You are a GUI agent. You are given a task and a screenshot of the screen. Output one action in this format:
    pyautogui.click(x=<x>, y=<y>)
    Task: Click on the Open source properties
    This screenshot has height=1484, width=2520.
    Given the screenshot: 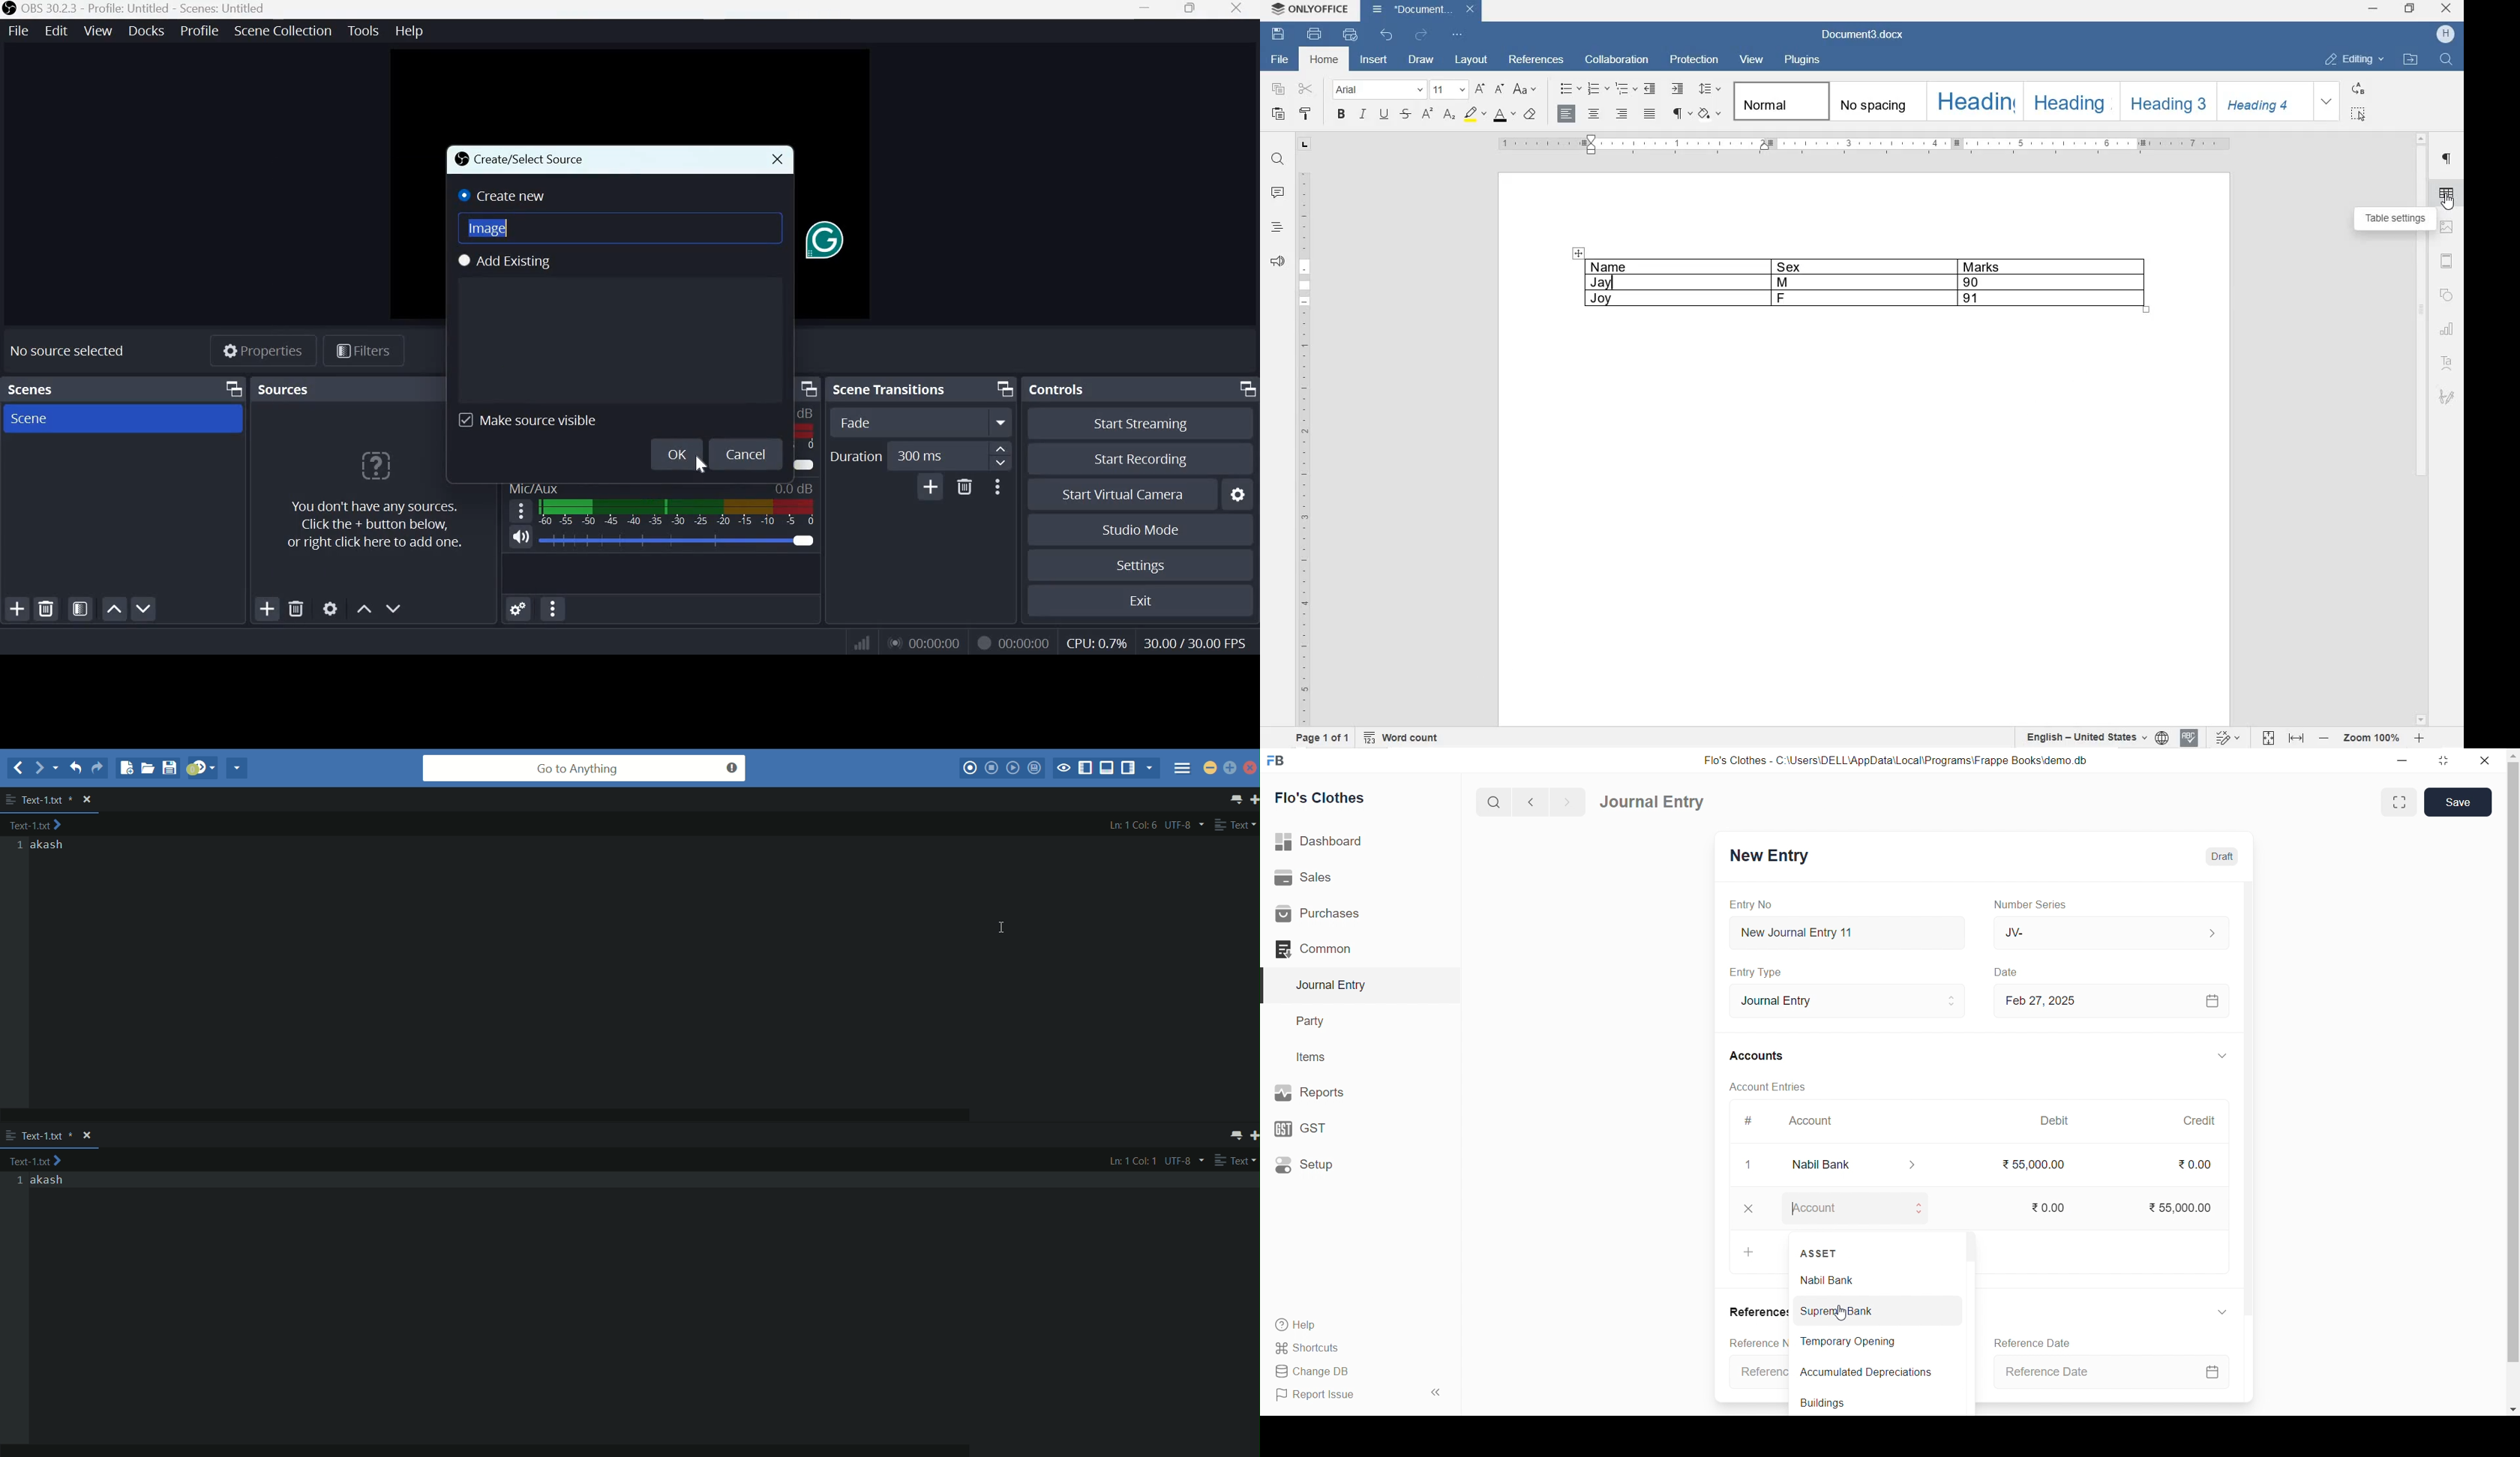 What is the action you would take?
    pyautogui.click(x=331, y=608)
    